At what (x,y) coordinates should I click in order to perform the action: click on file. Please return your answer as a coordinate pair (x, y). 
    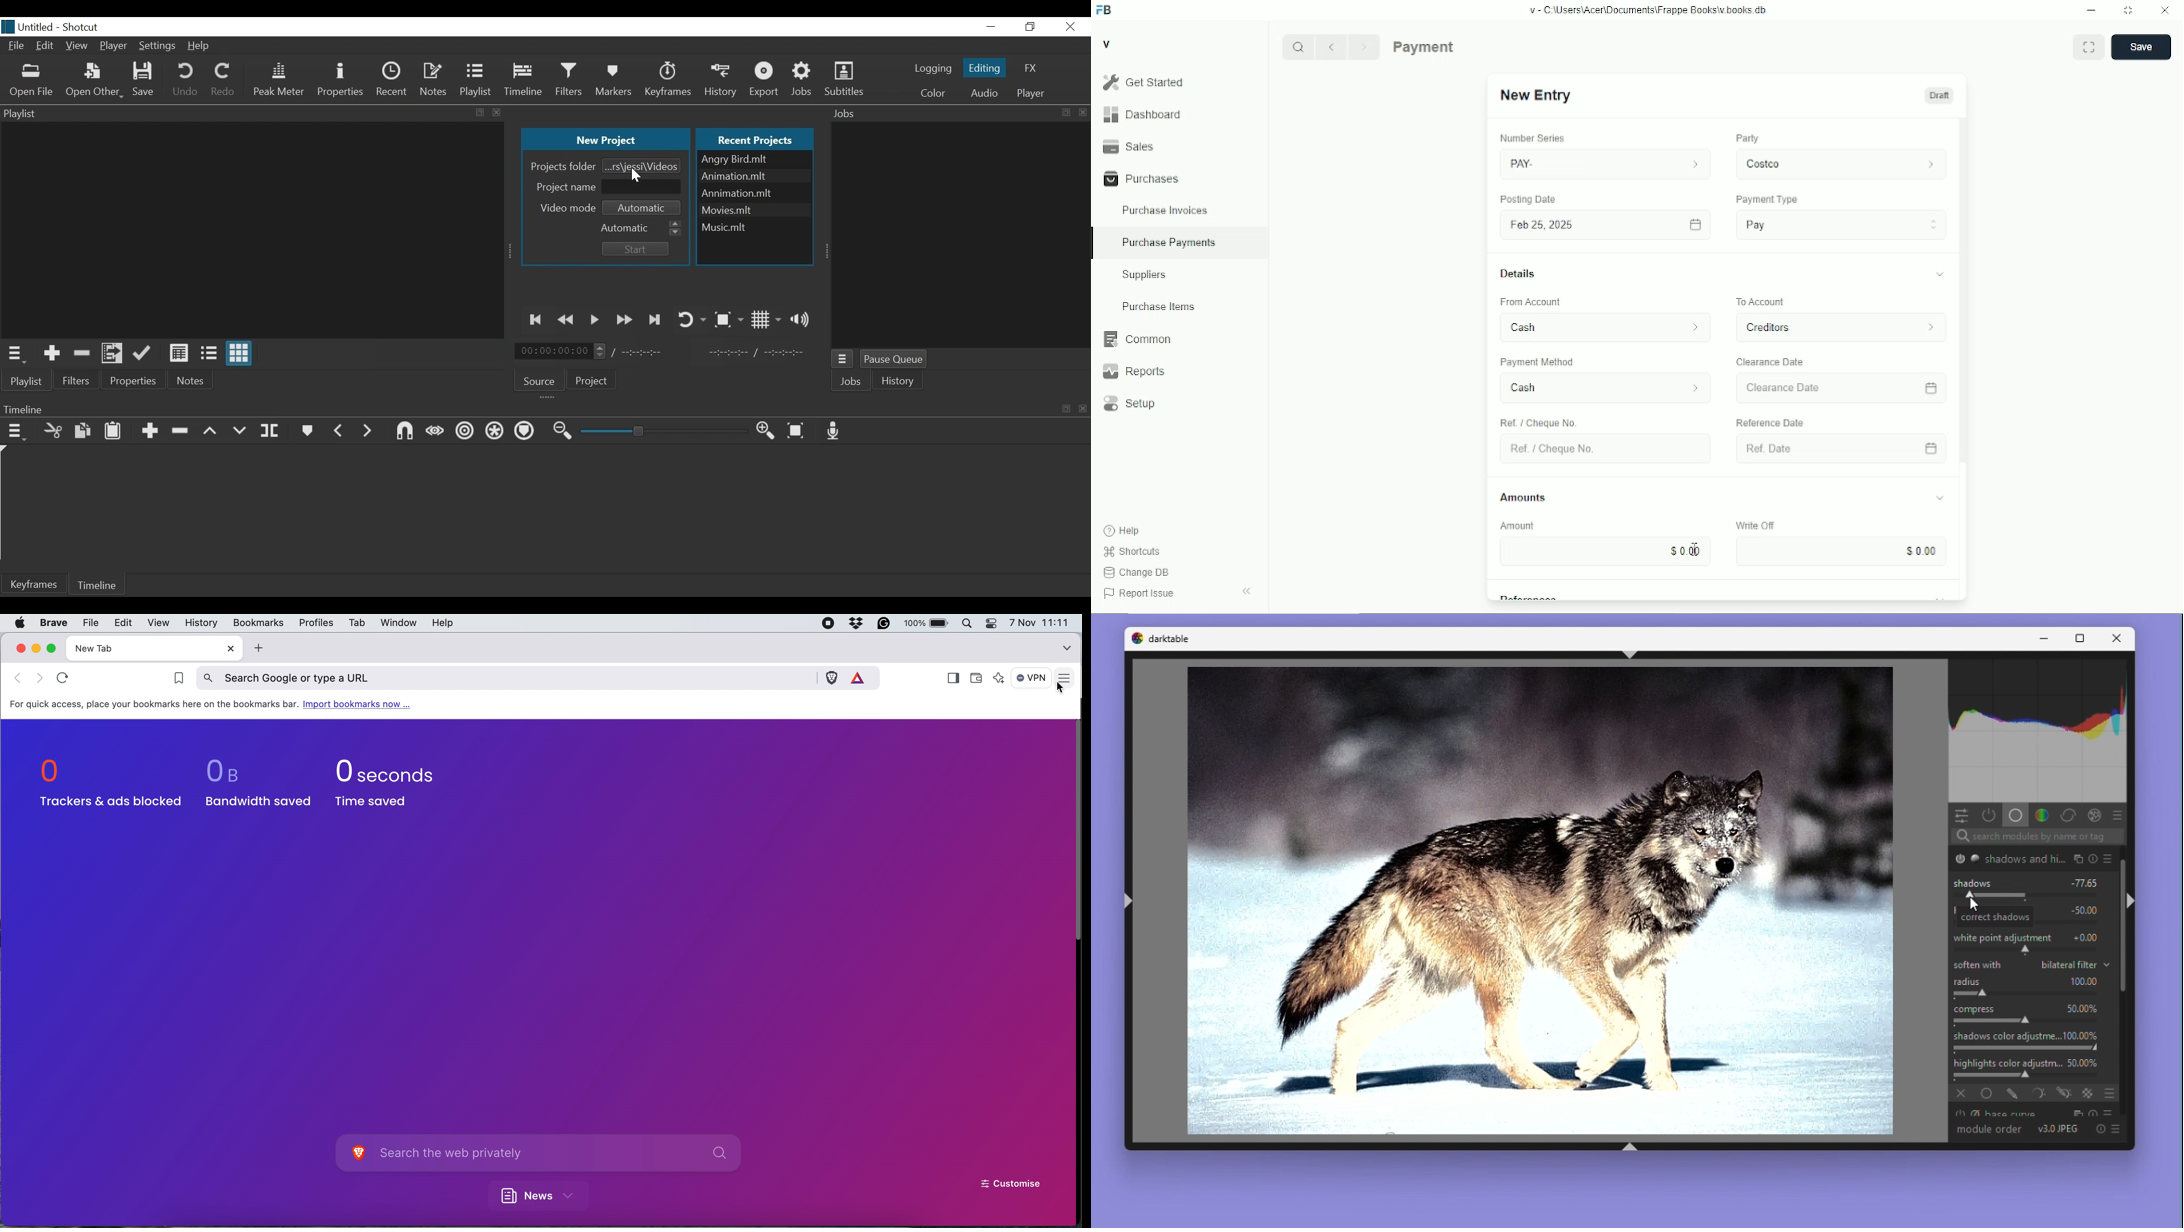
    Looking at the image, I should click on (88, 623).